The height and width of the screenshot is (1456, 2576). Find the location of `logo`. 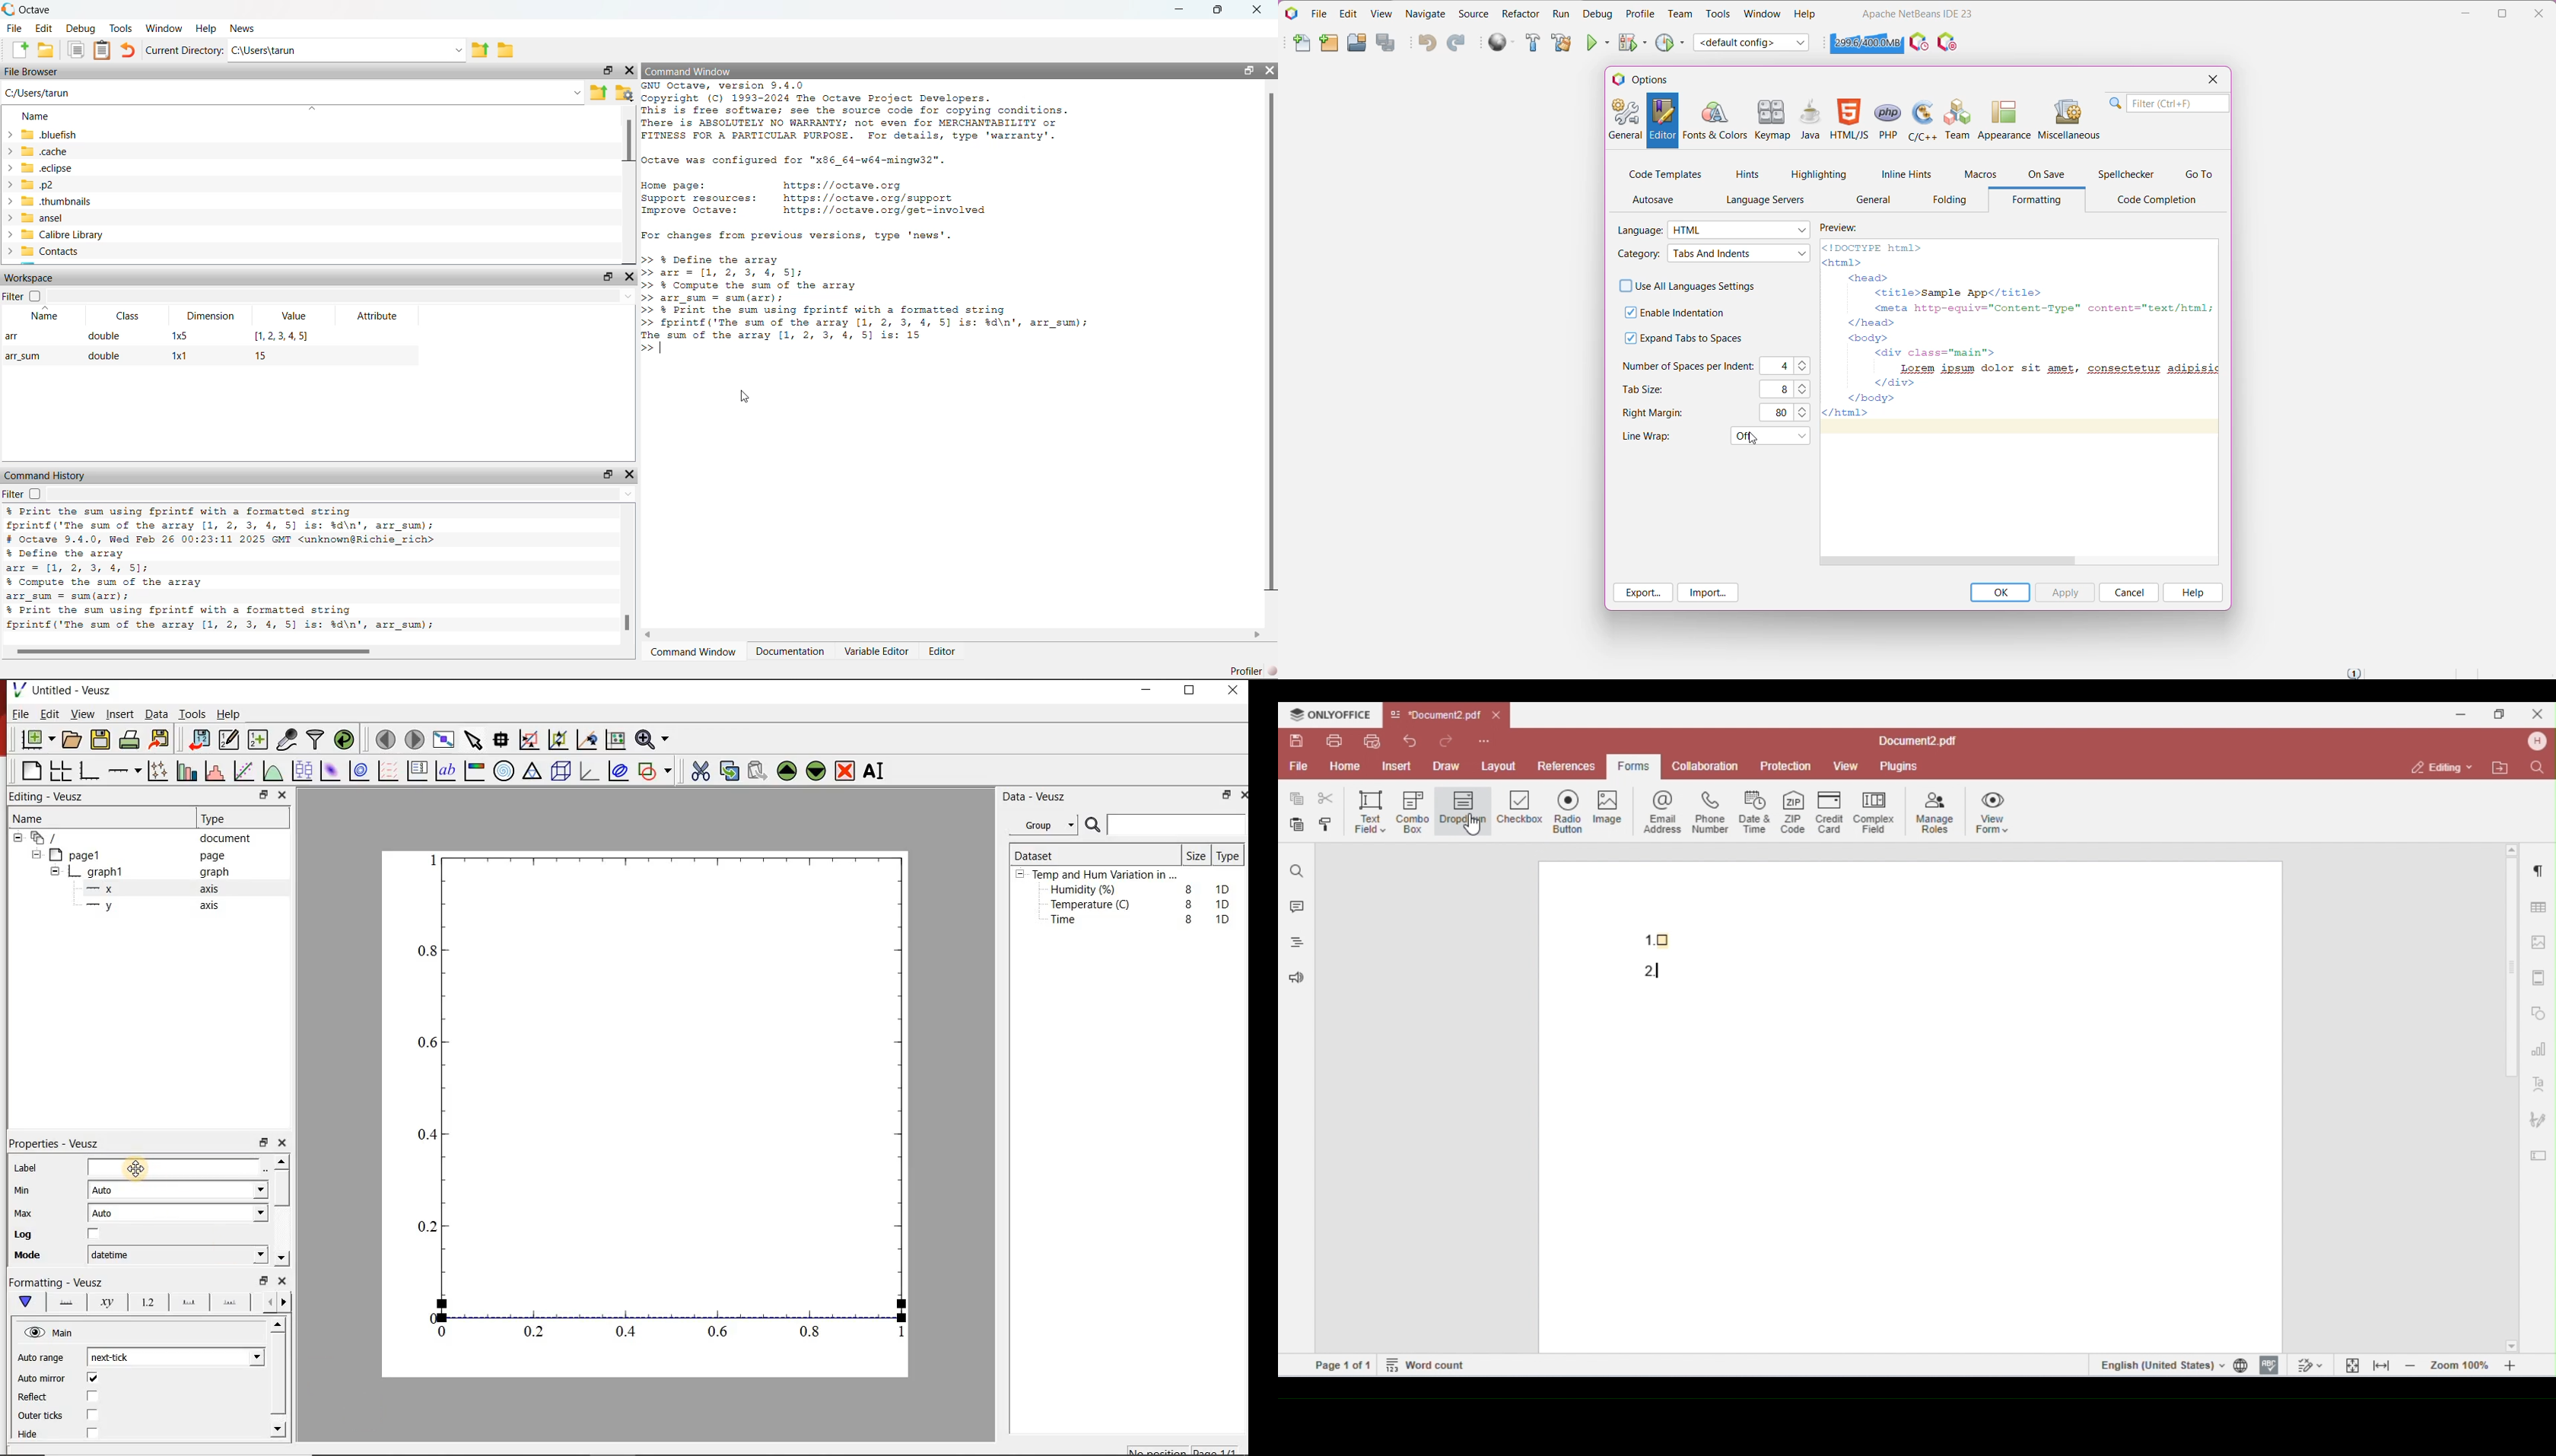

logo is located at coordinates (9, 9).